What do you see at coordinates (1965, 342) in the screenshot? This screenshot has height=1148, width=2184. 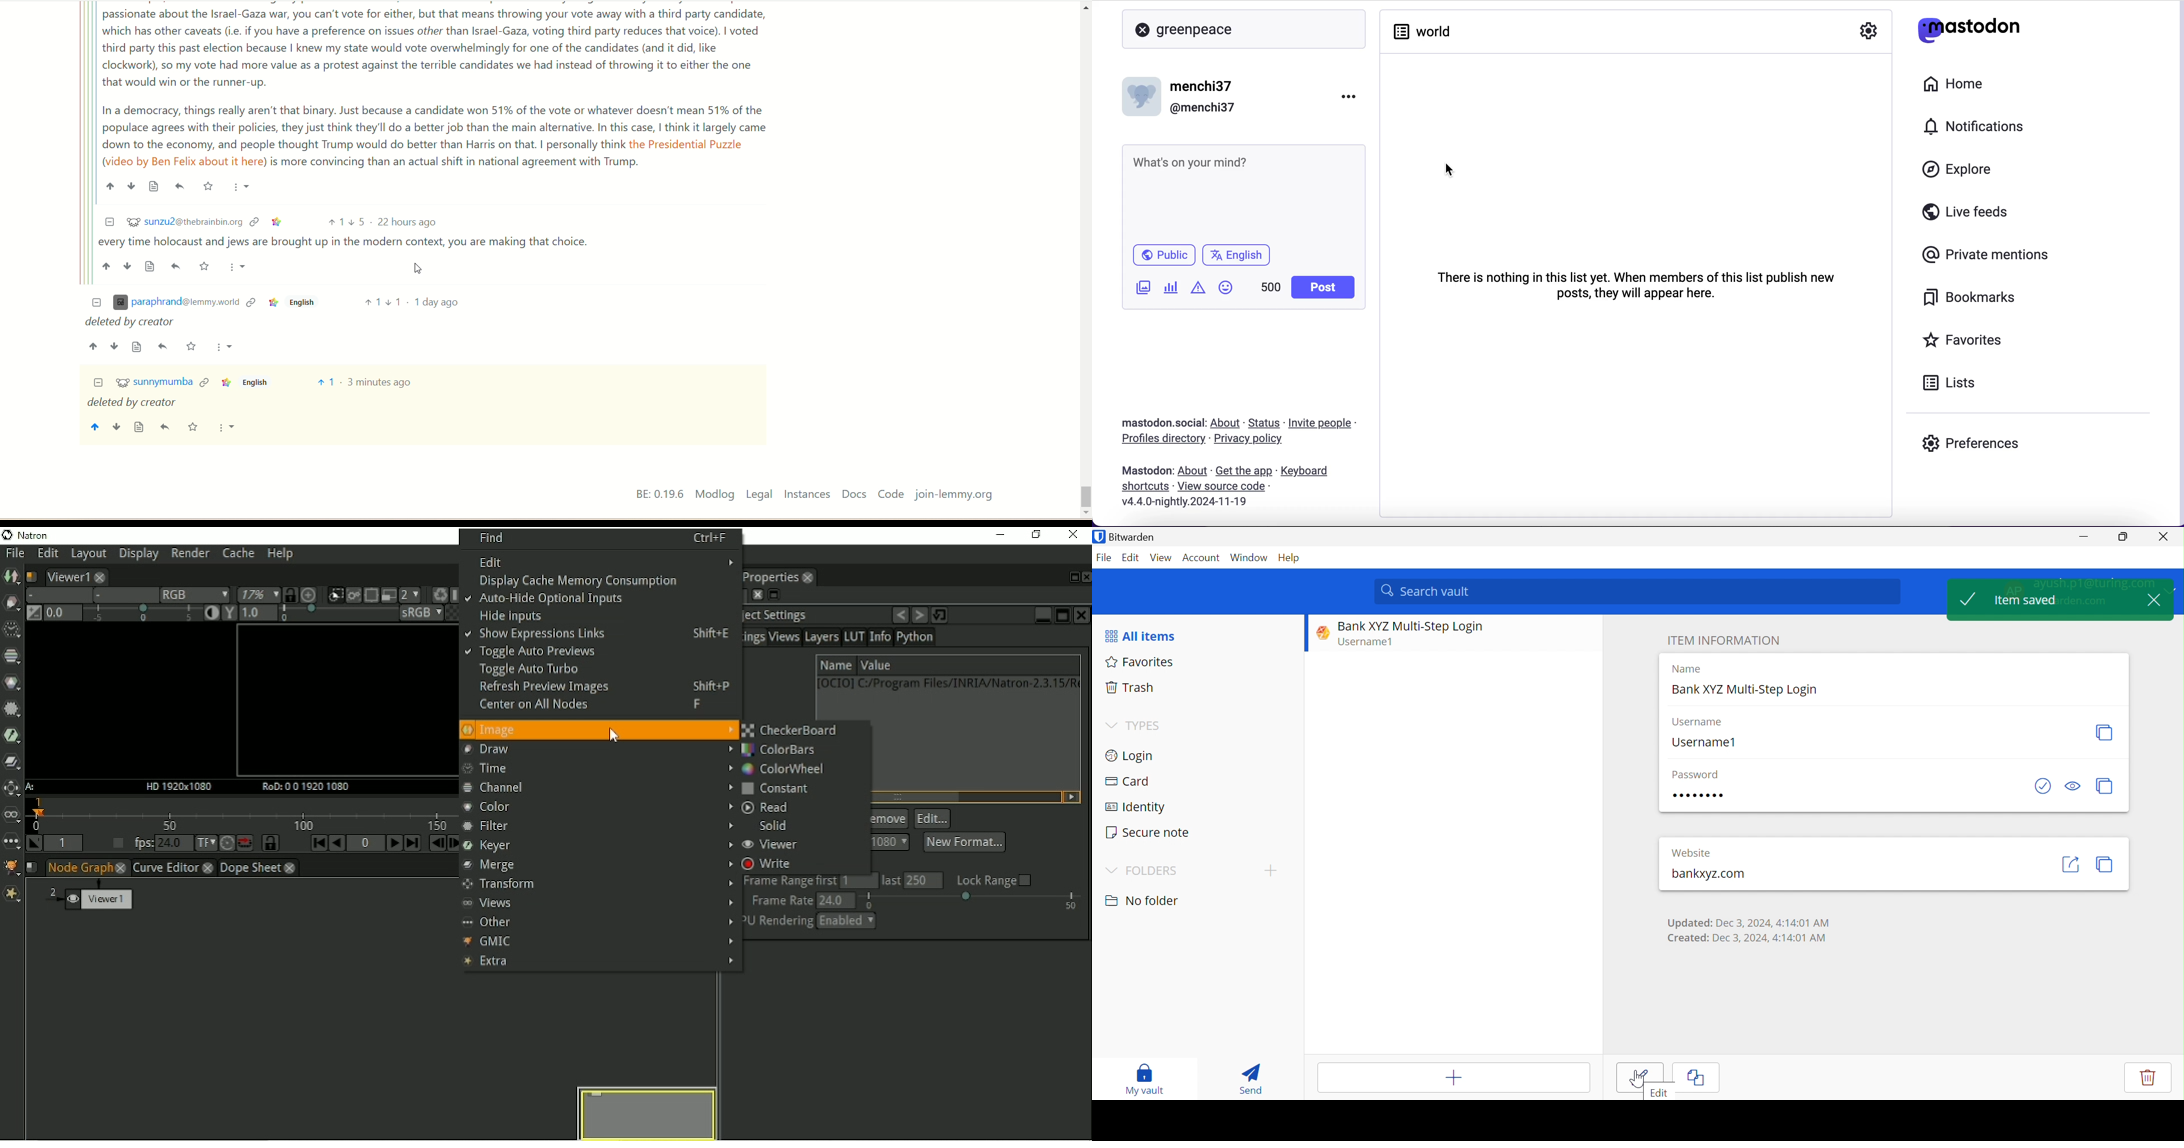 I see `favorites` at bounding box center [1965, 342].